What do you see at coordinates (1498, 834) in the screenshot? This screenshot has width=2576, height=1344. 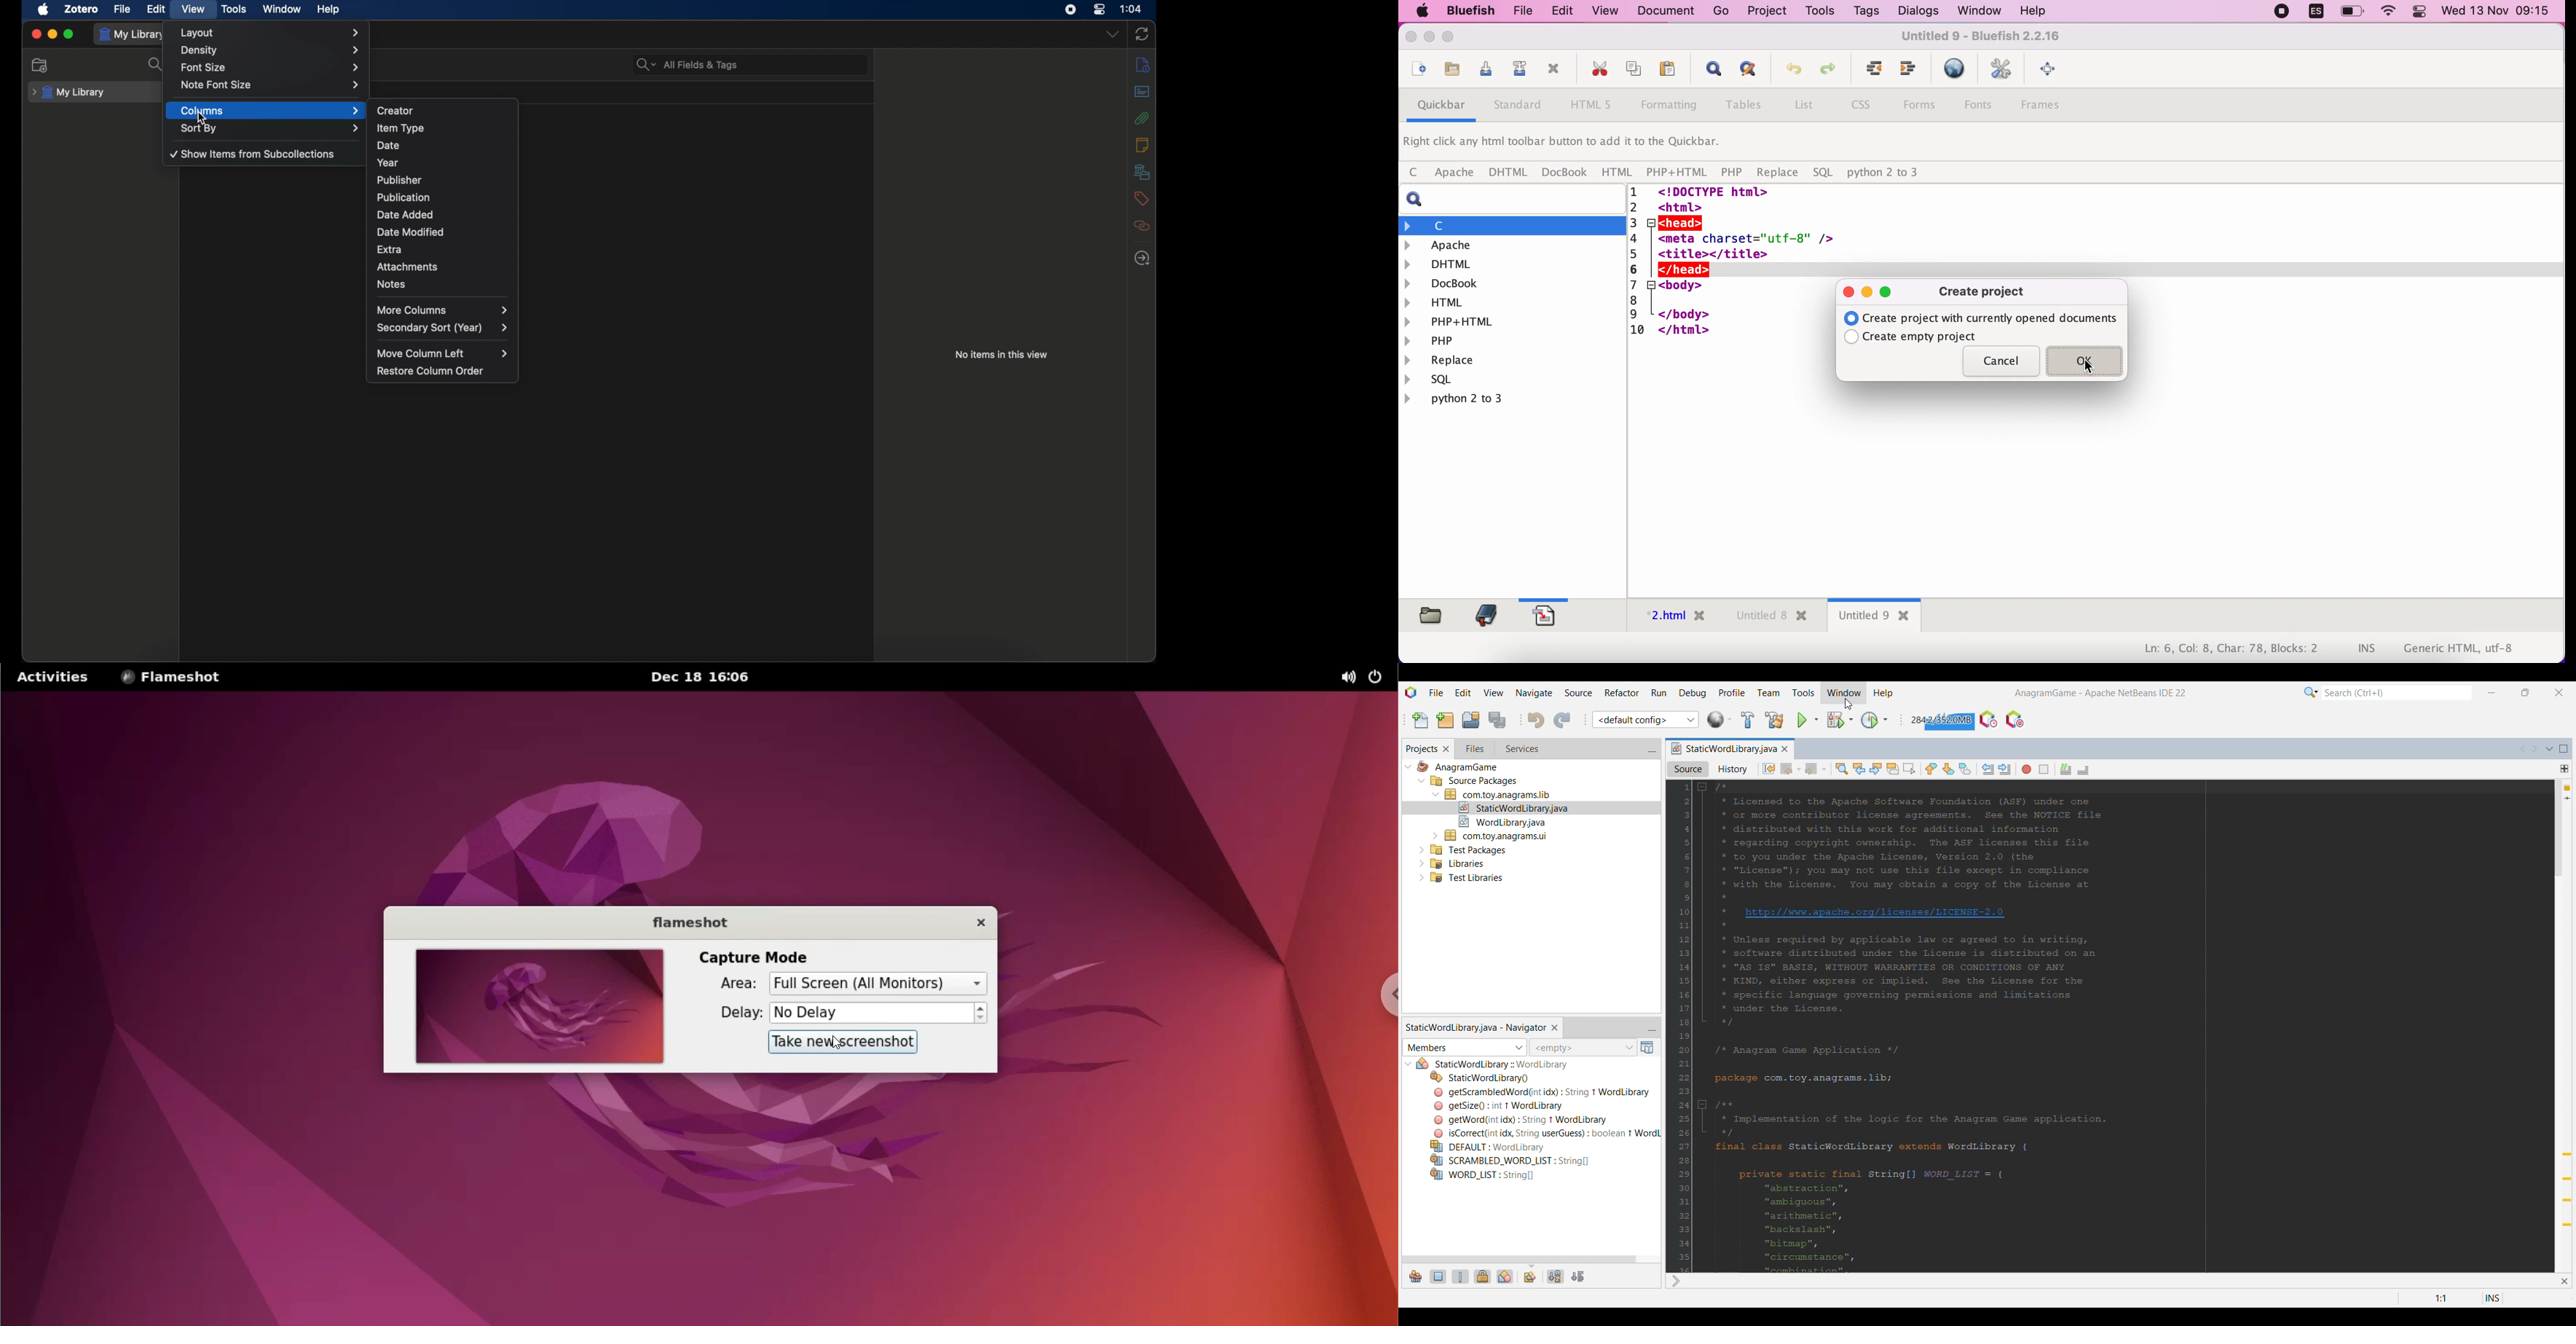 I see `` at bounding box center [1498, 834].